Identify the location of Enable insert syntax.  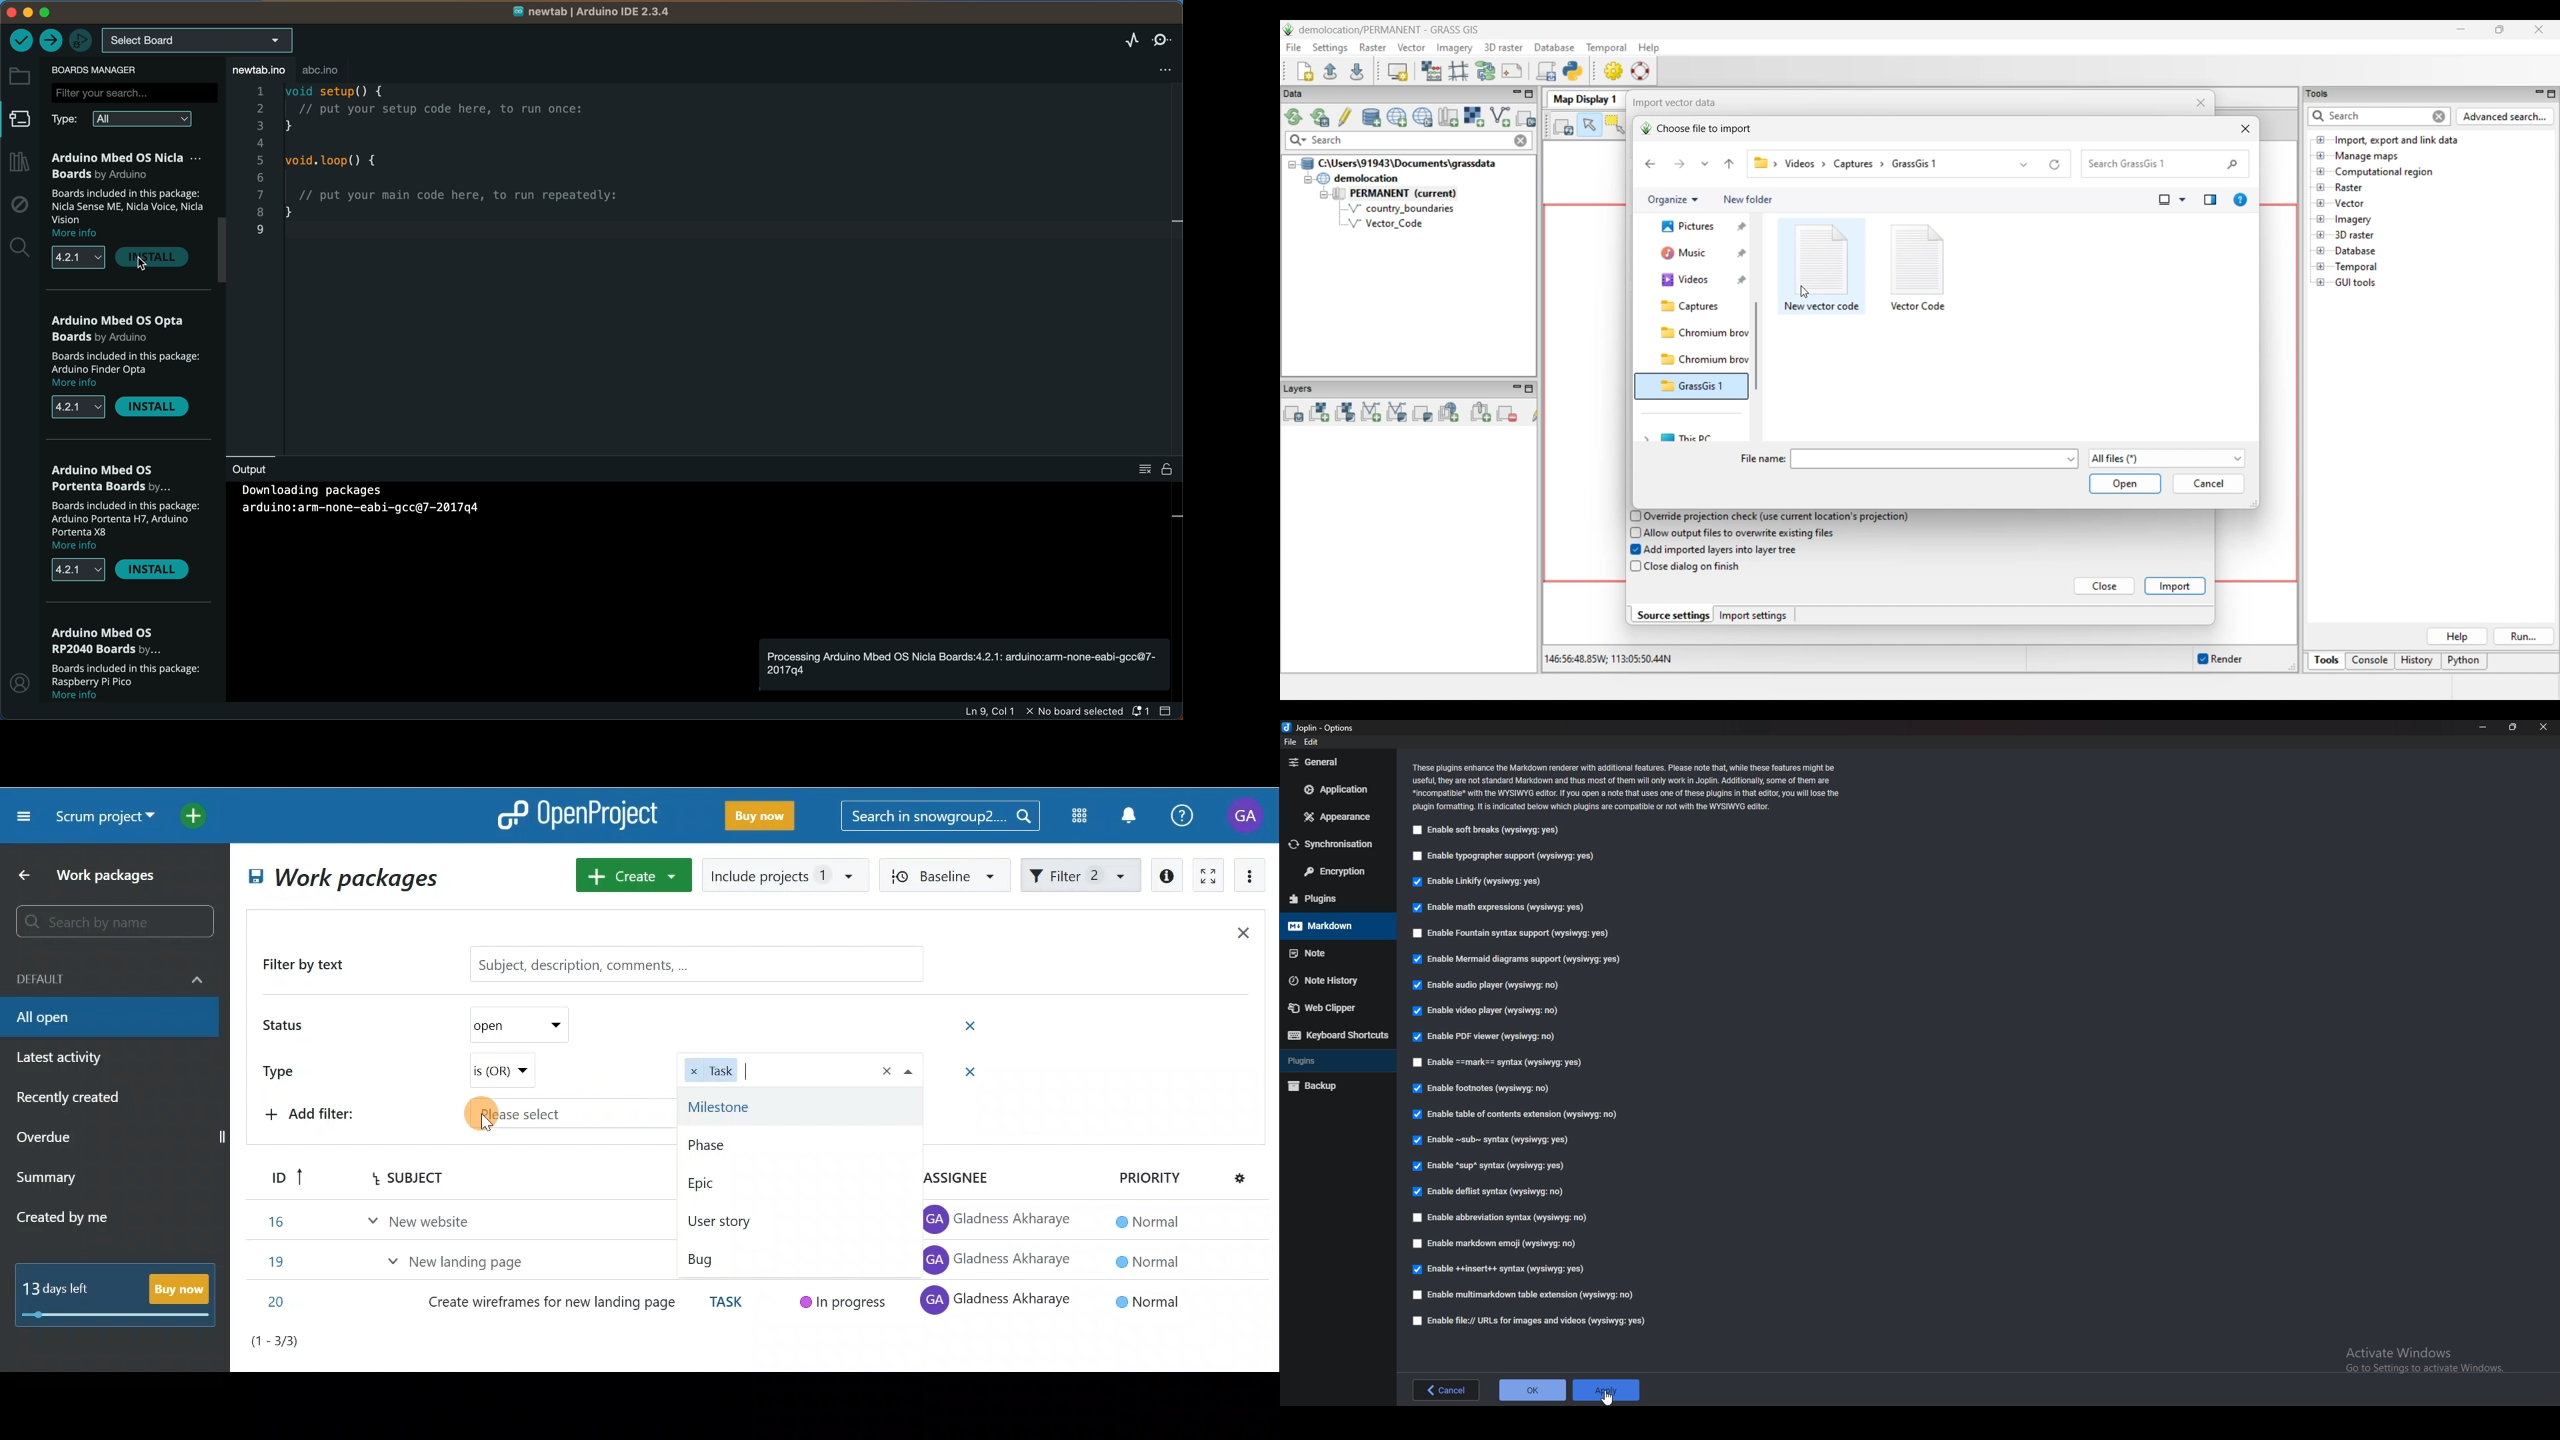
(1499, 1271).